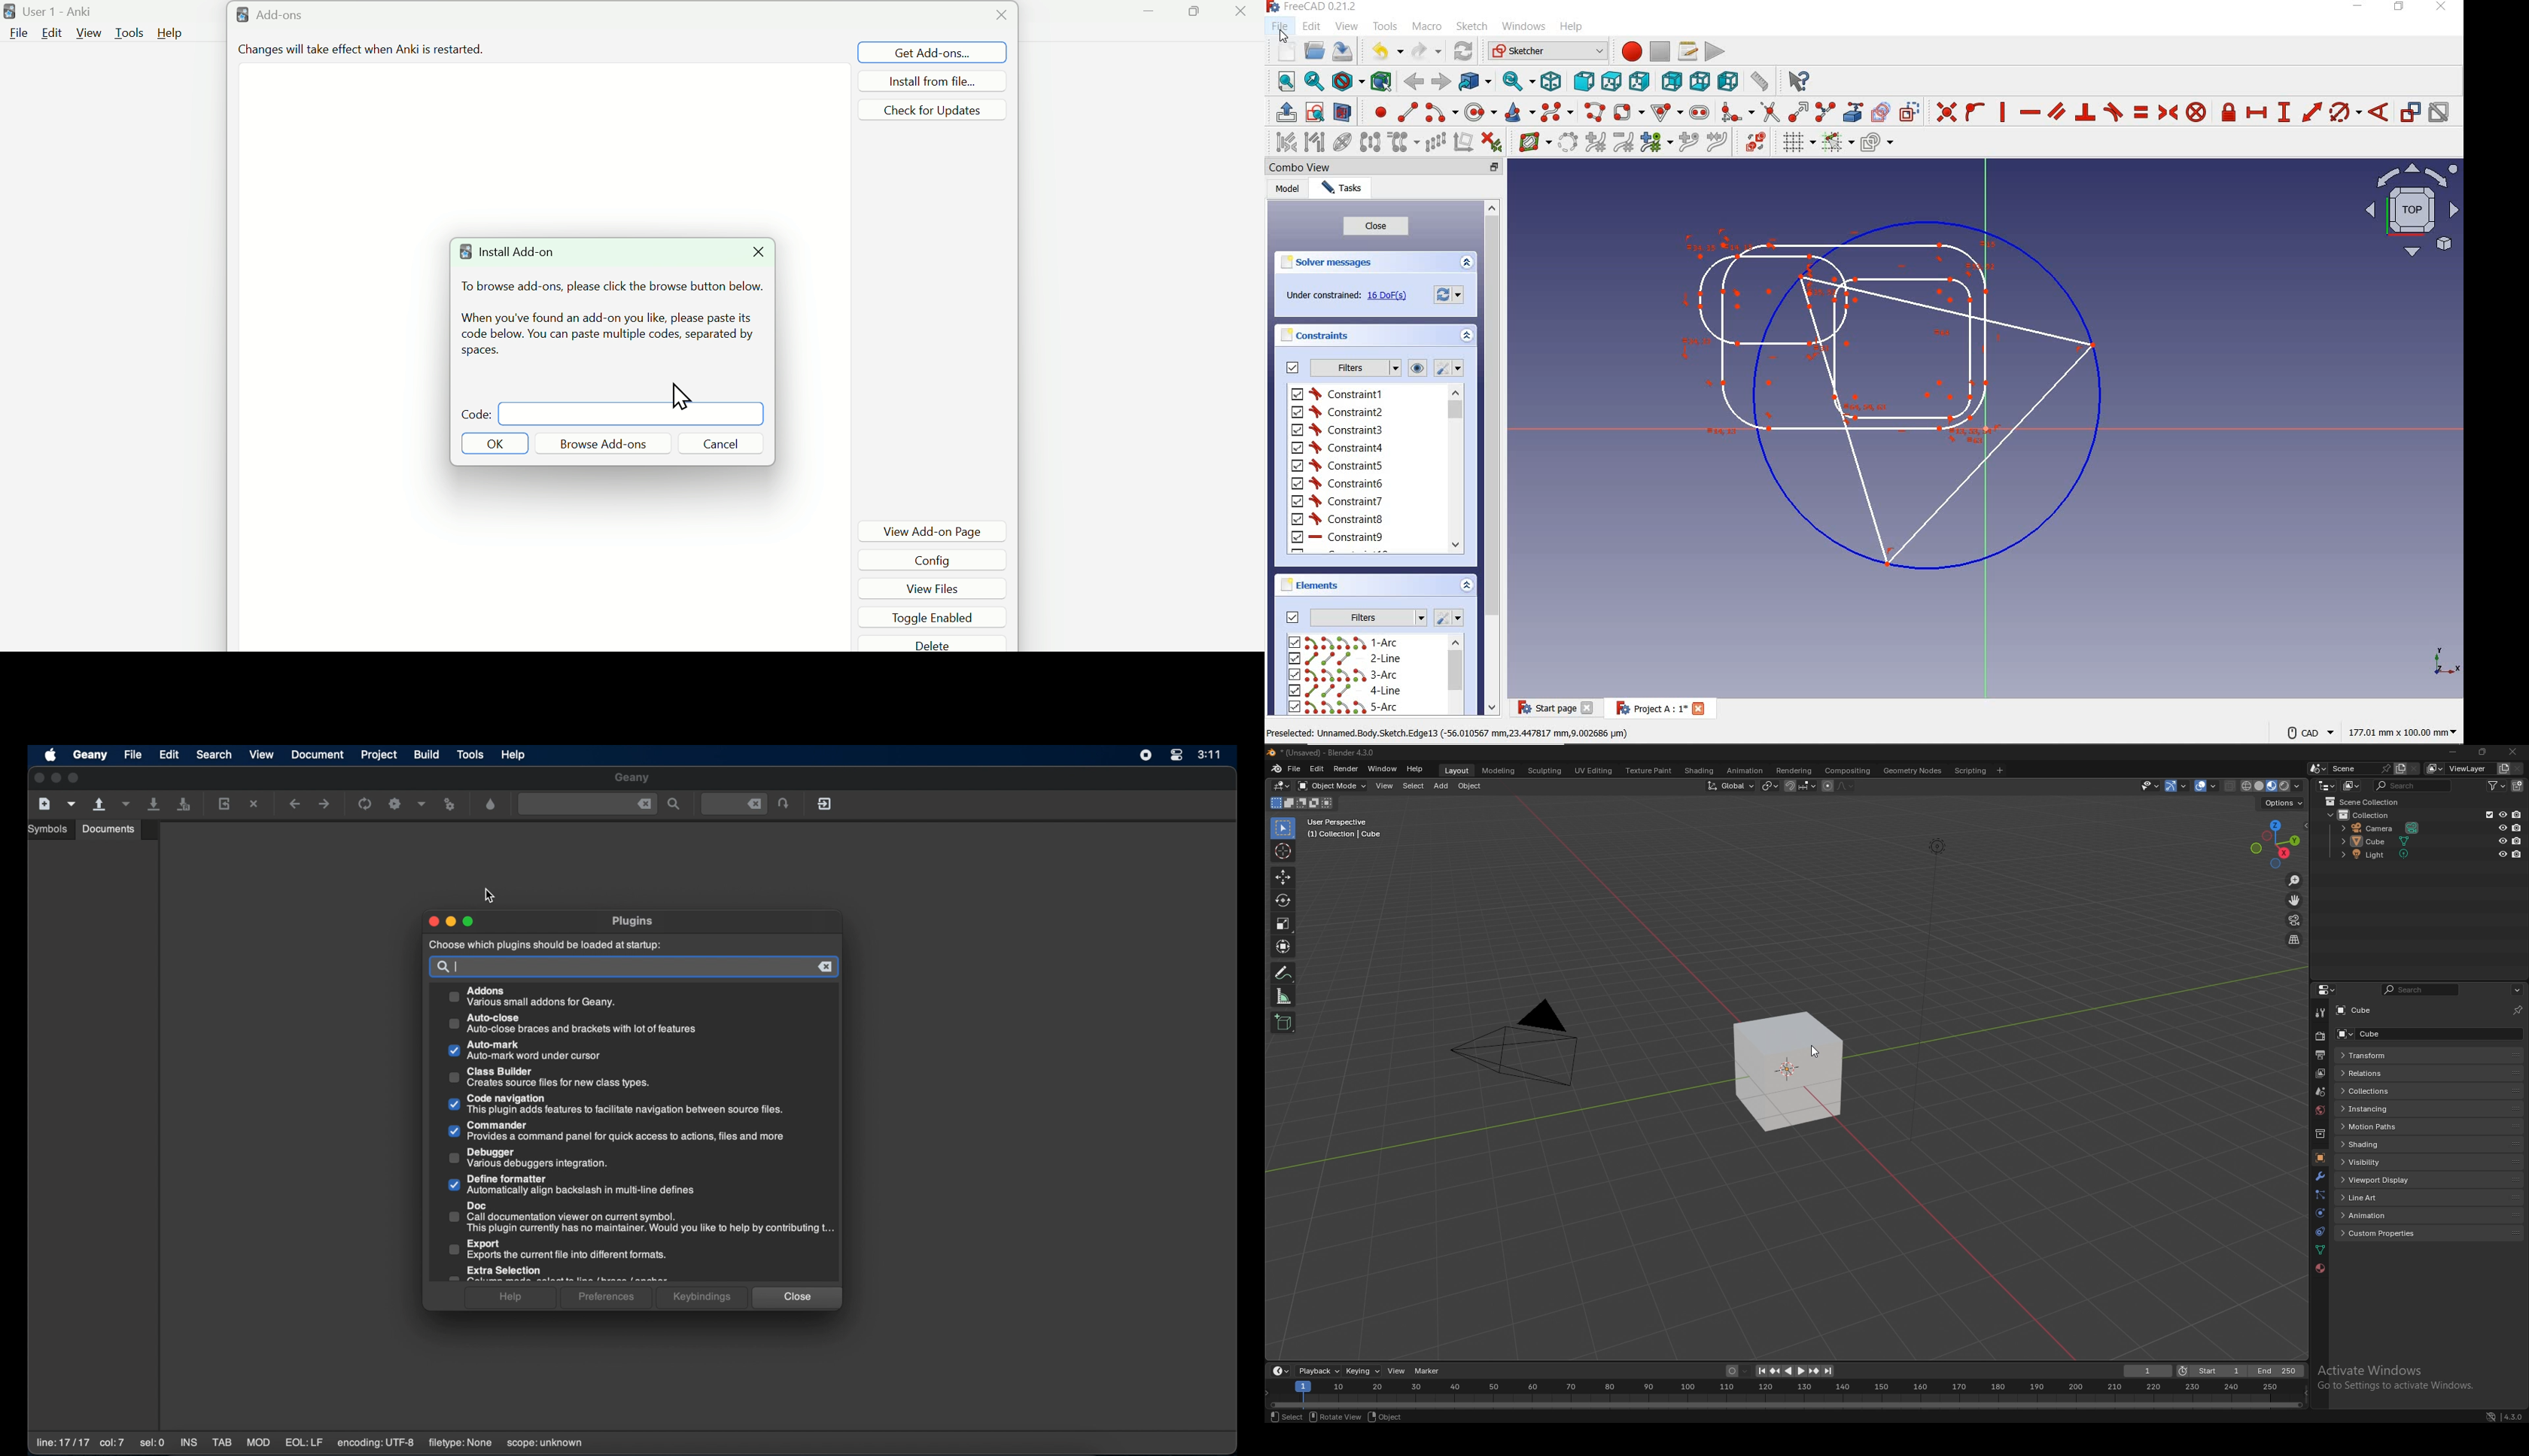  What do you see at coordinates (1898, 390) in the screenshot?
I see `project design` at bounding box center [1898, 390].